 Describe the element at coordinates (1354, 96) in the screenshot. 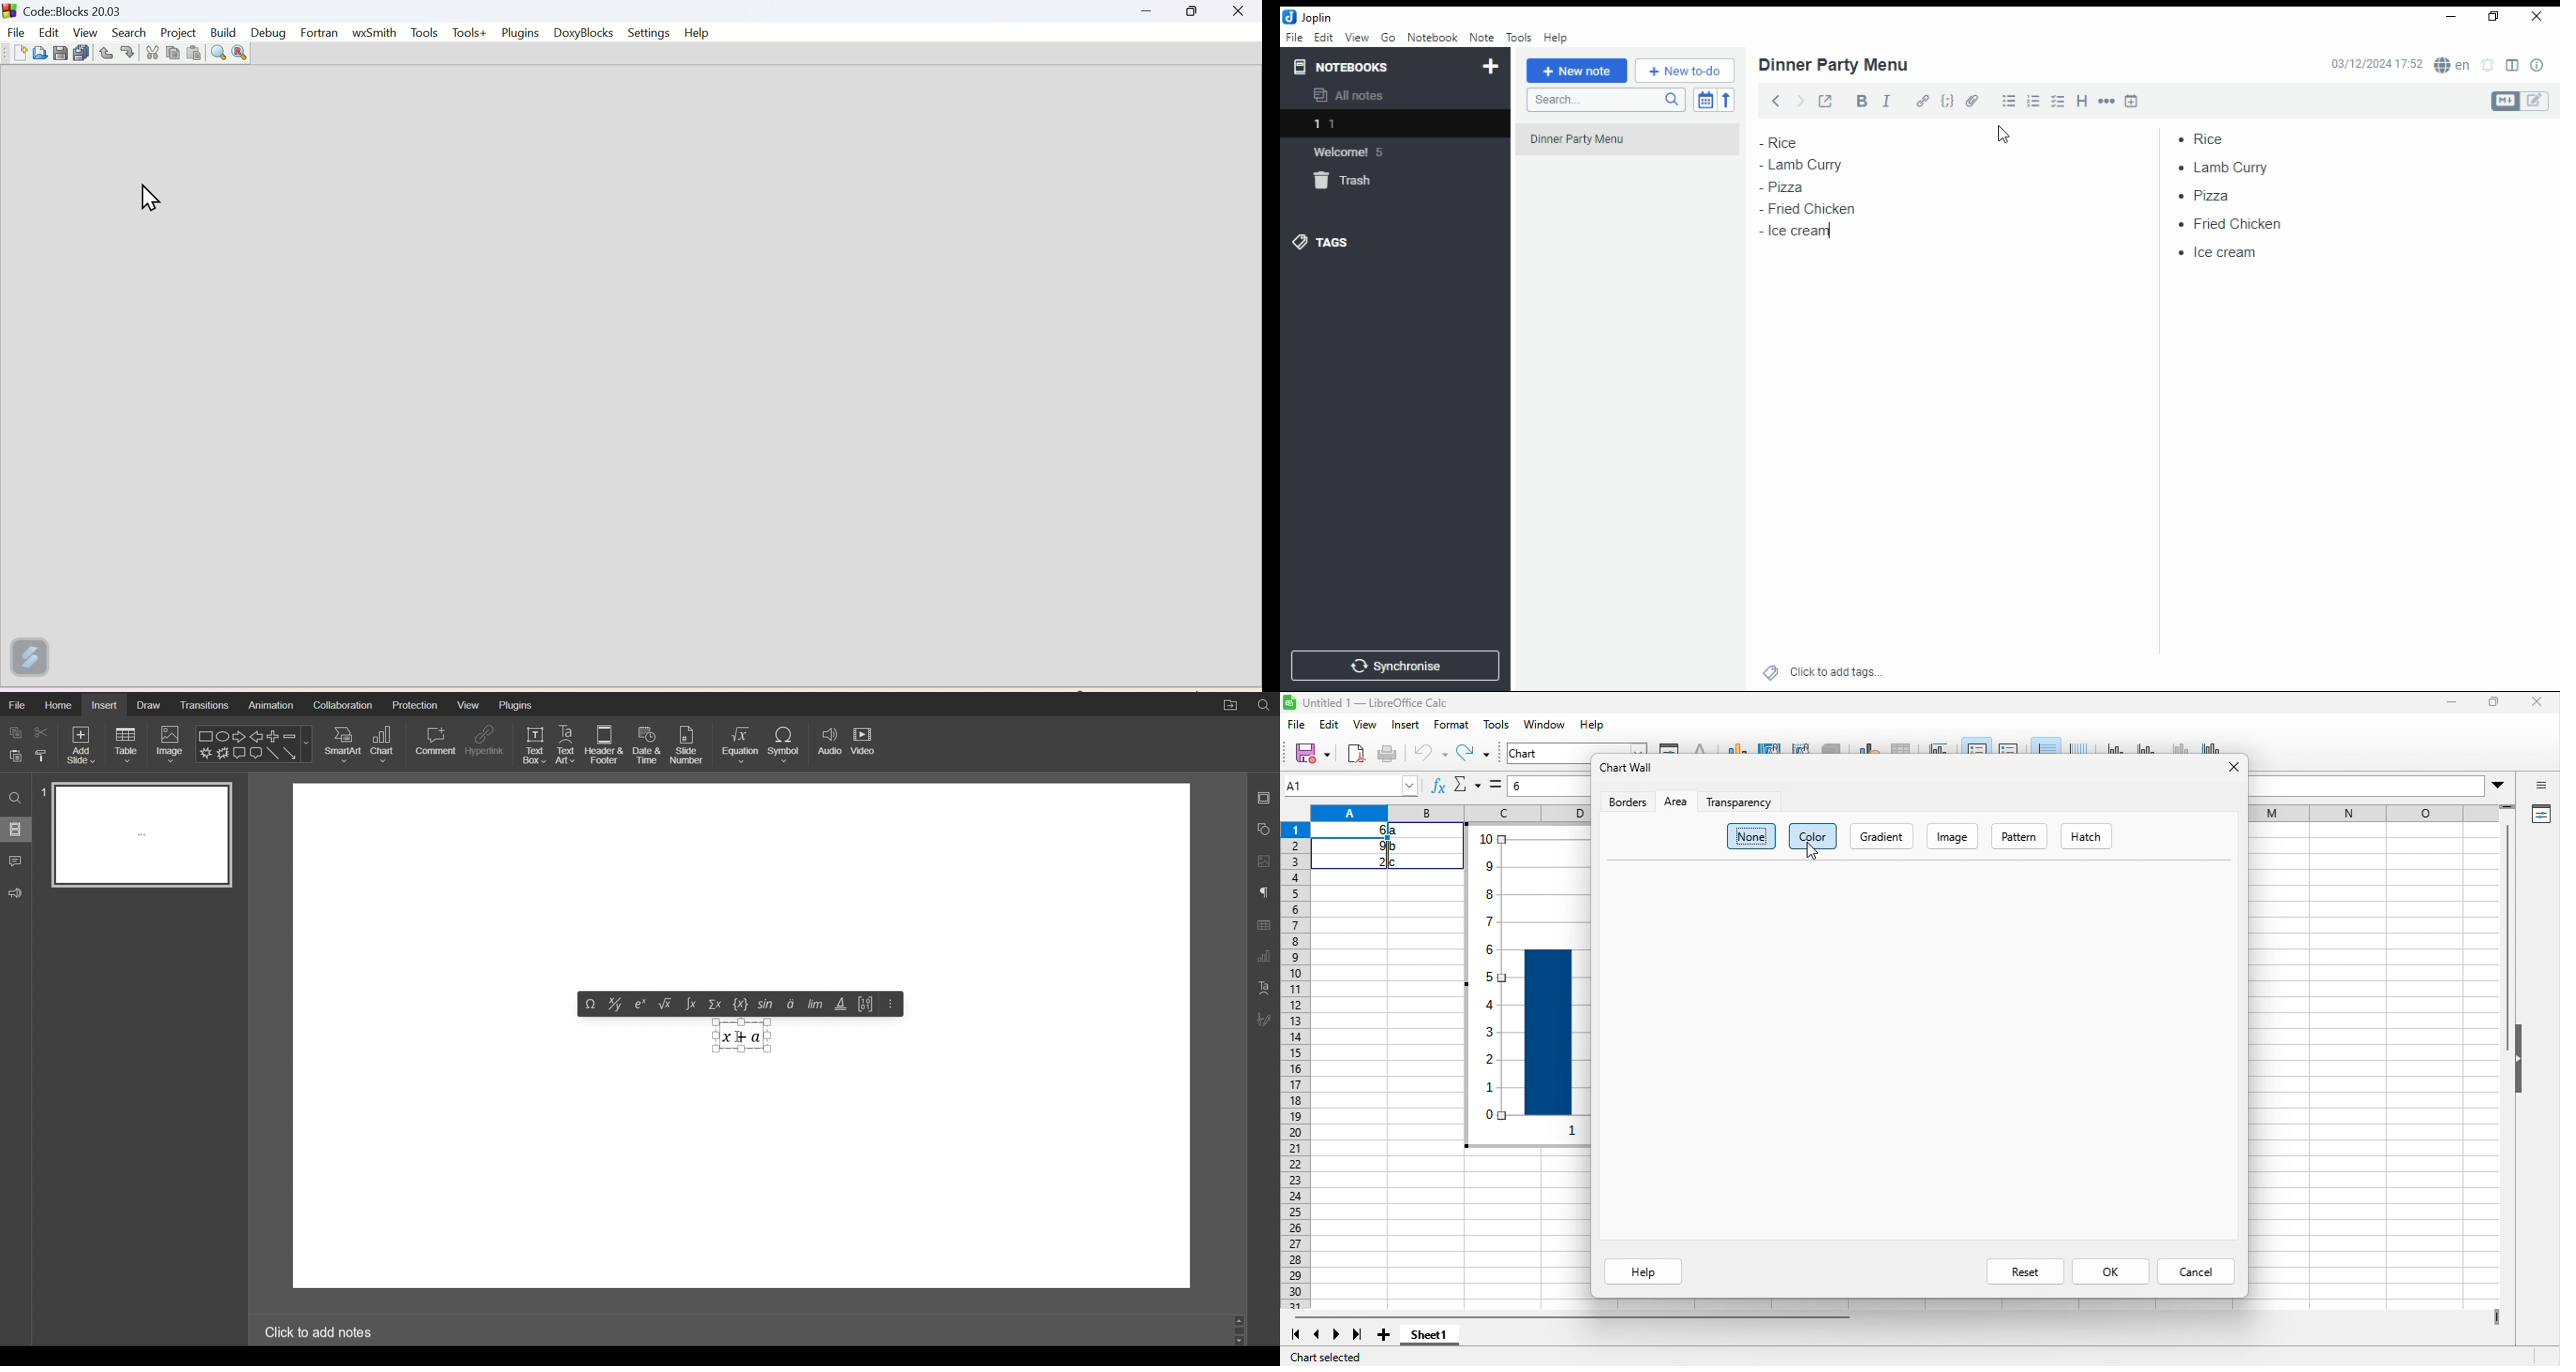

I see `all notes` at that location.